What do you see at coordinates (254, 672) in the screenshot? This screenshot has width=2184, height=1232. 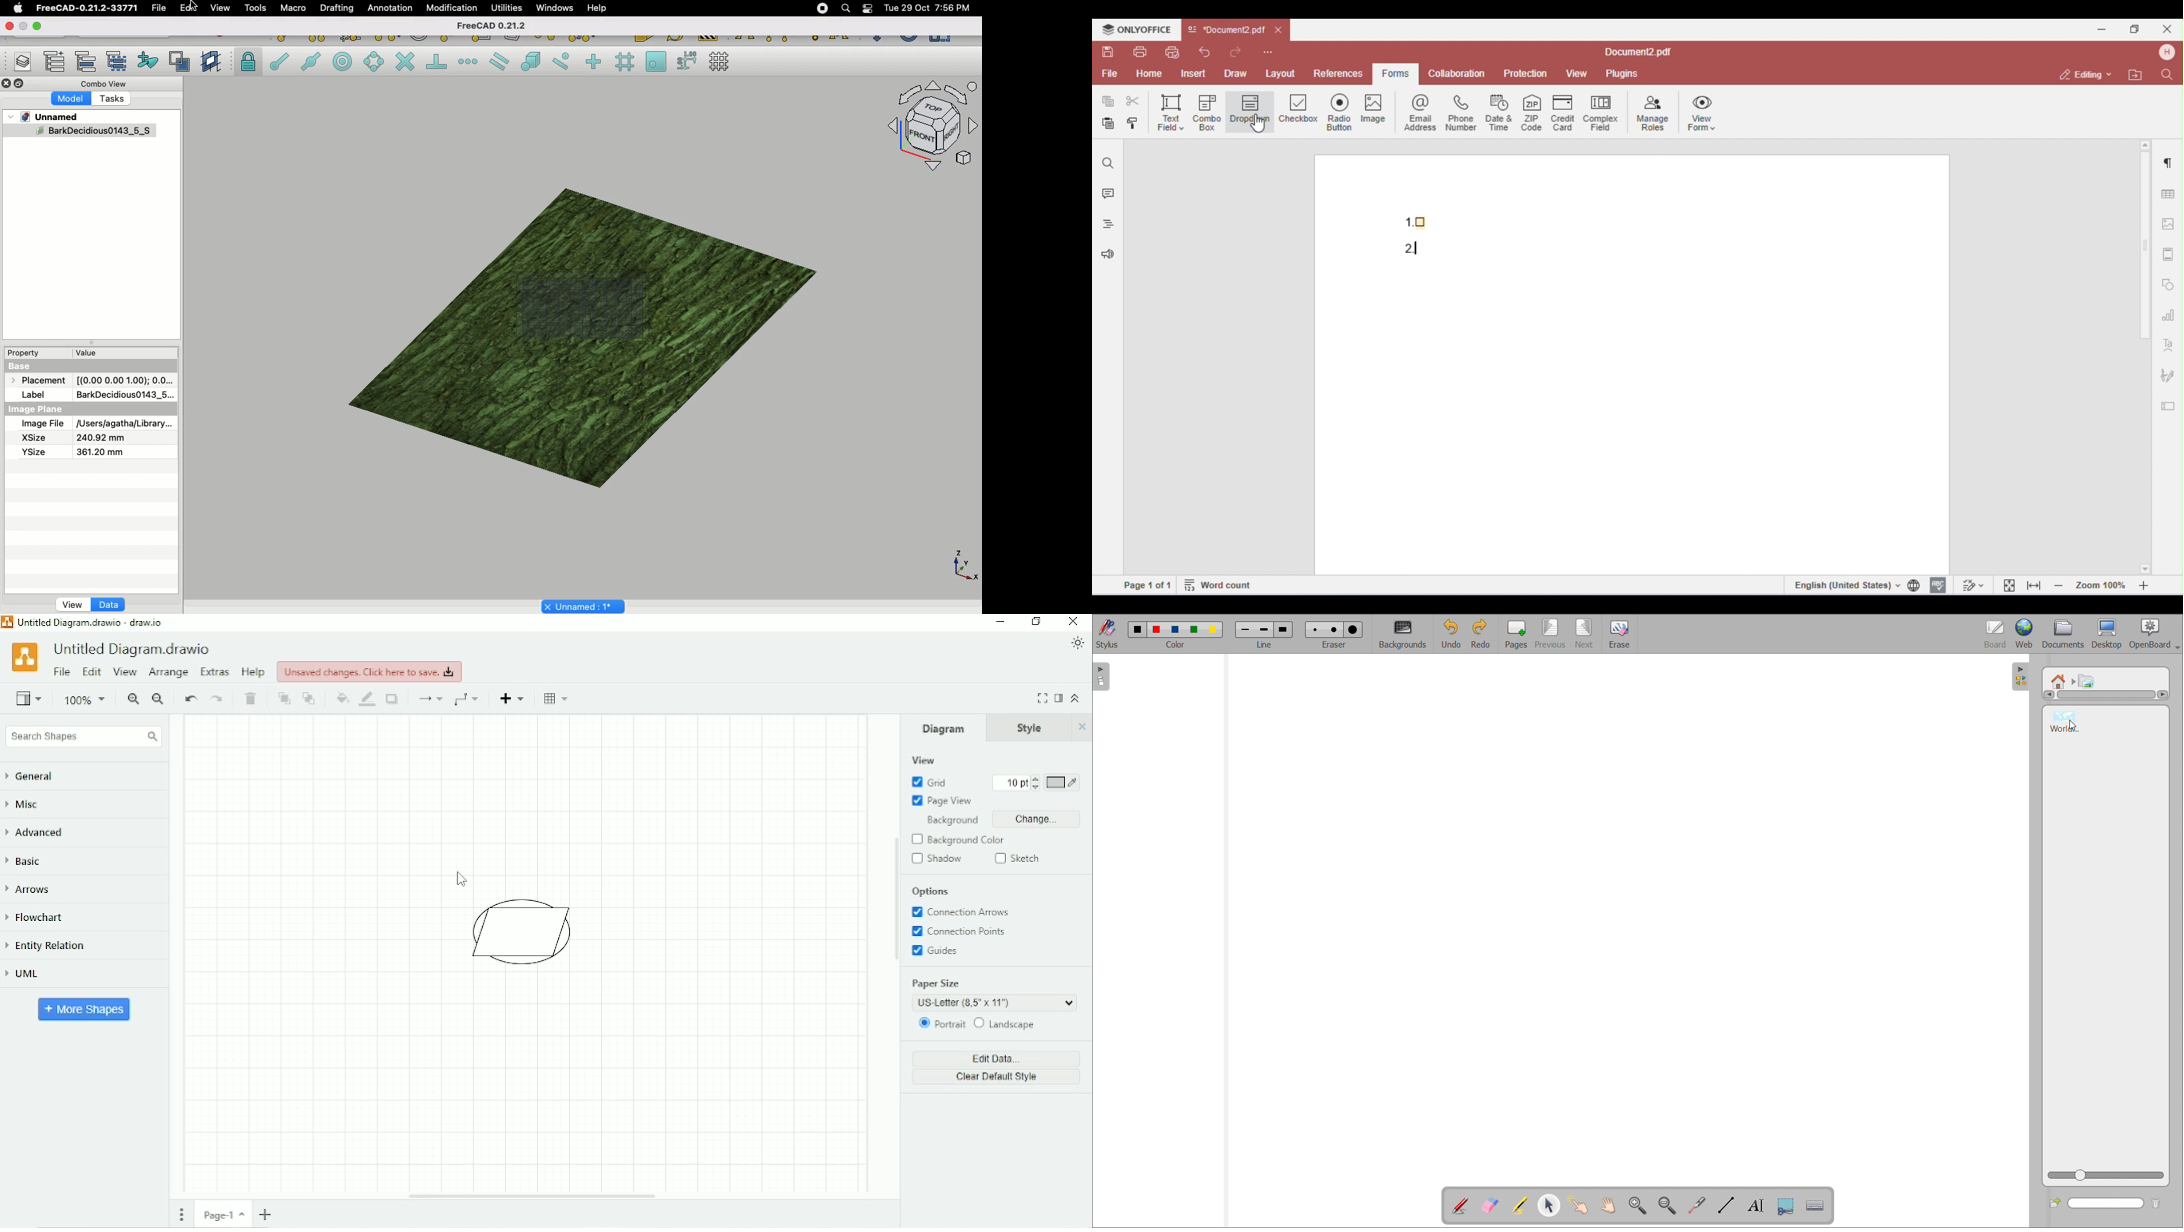 I see `Help` at bounding box center [254, 672].